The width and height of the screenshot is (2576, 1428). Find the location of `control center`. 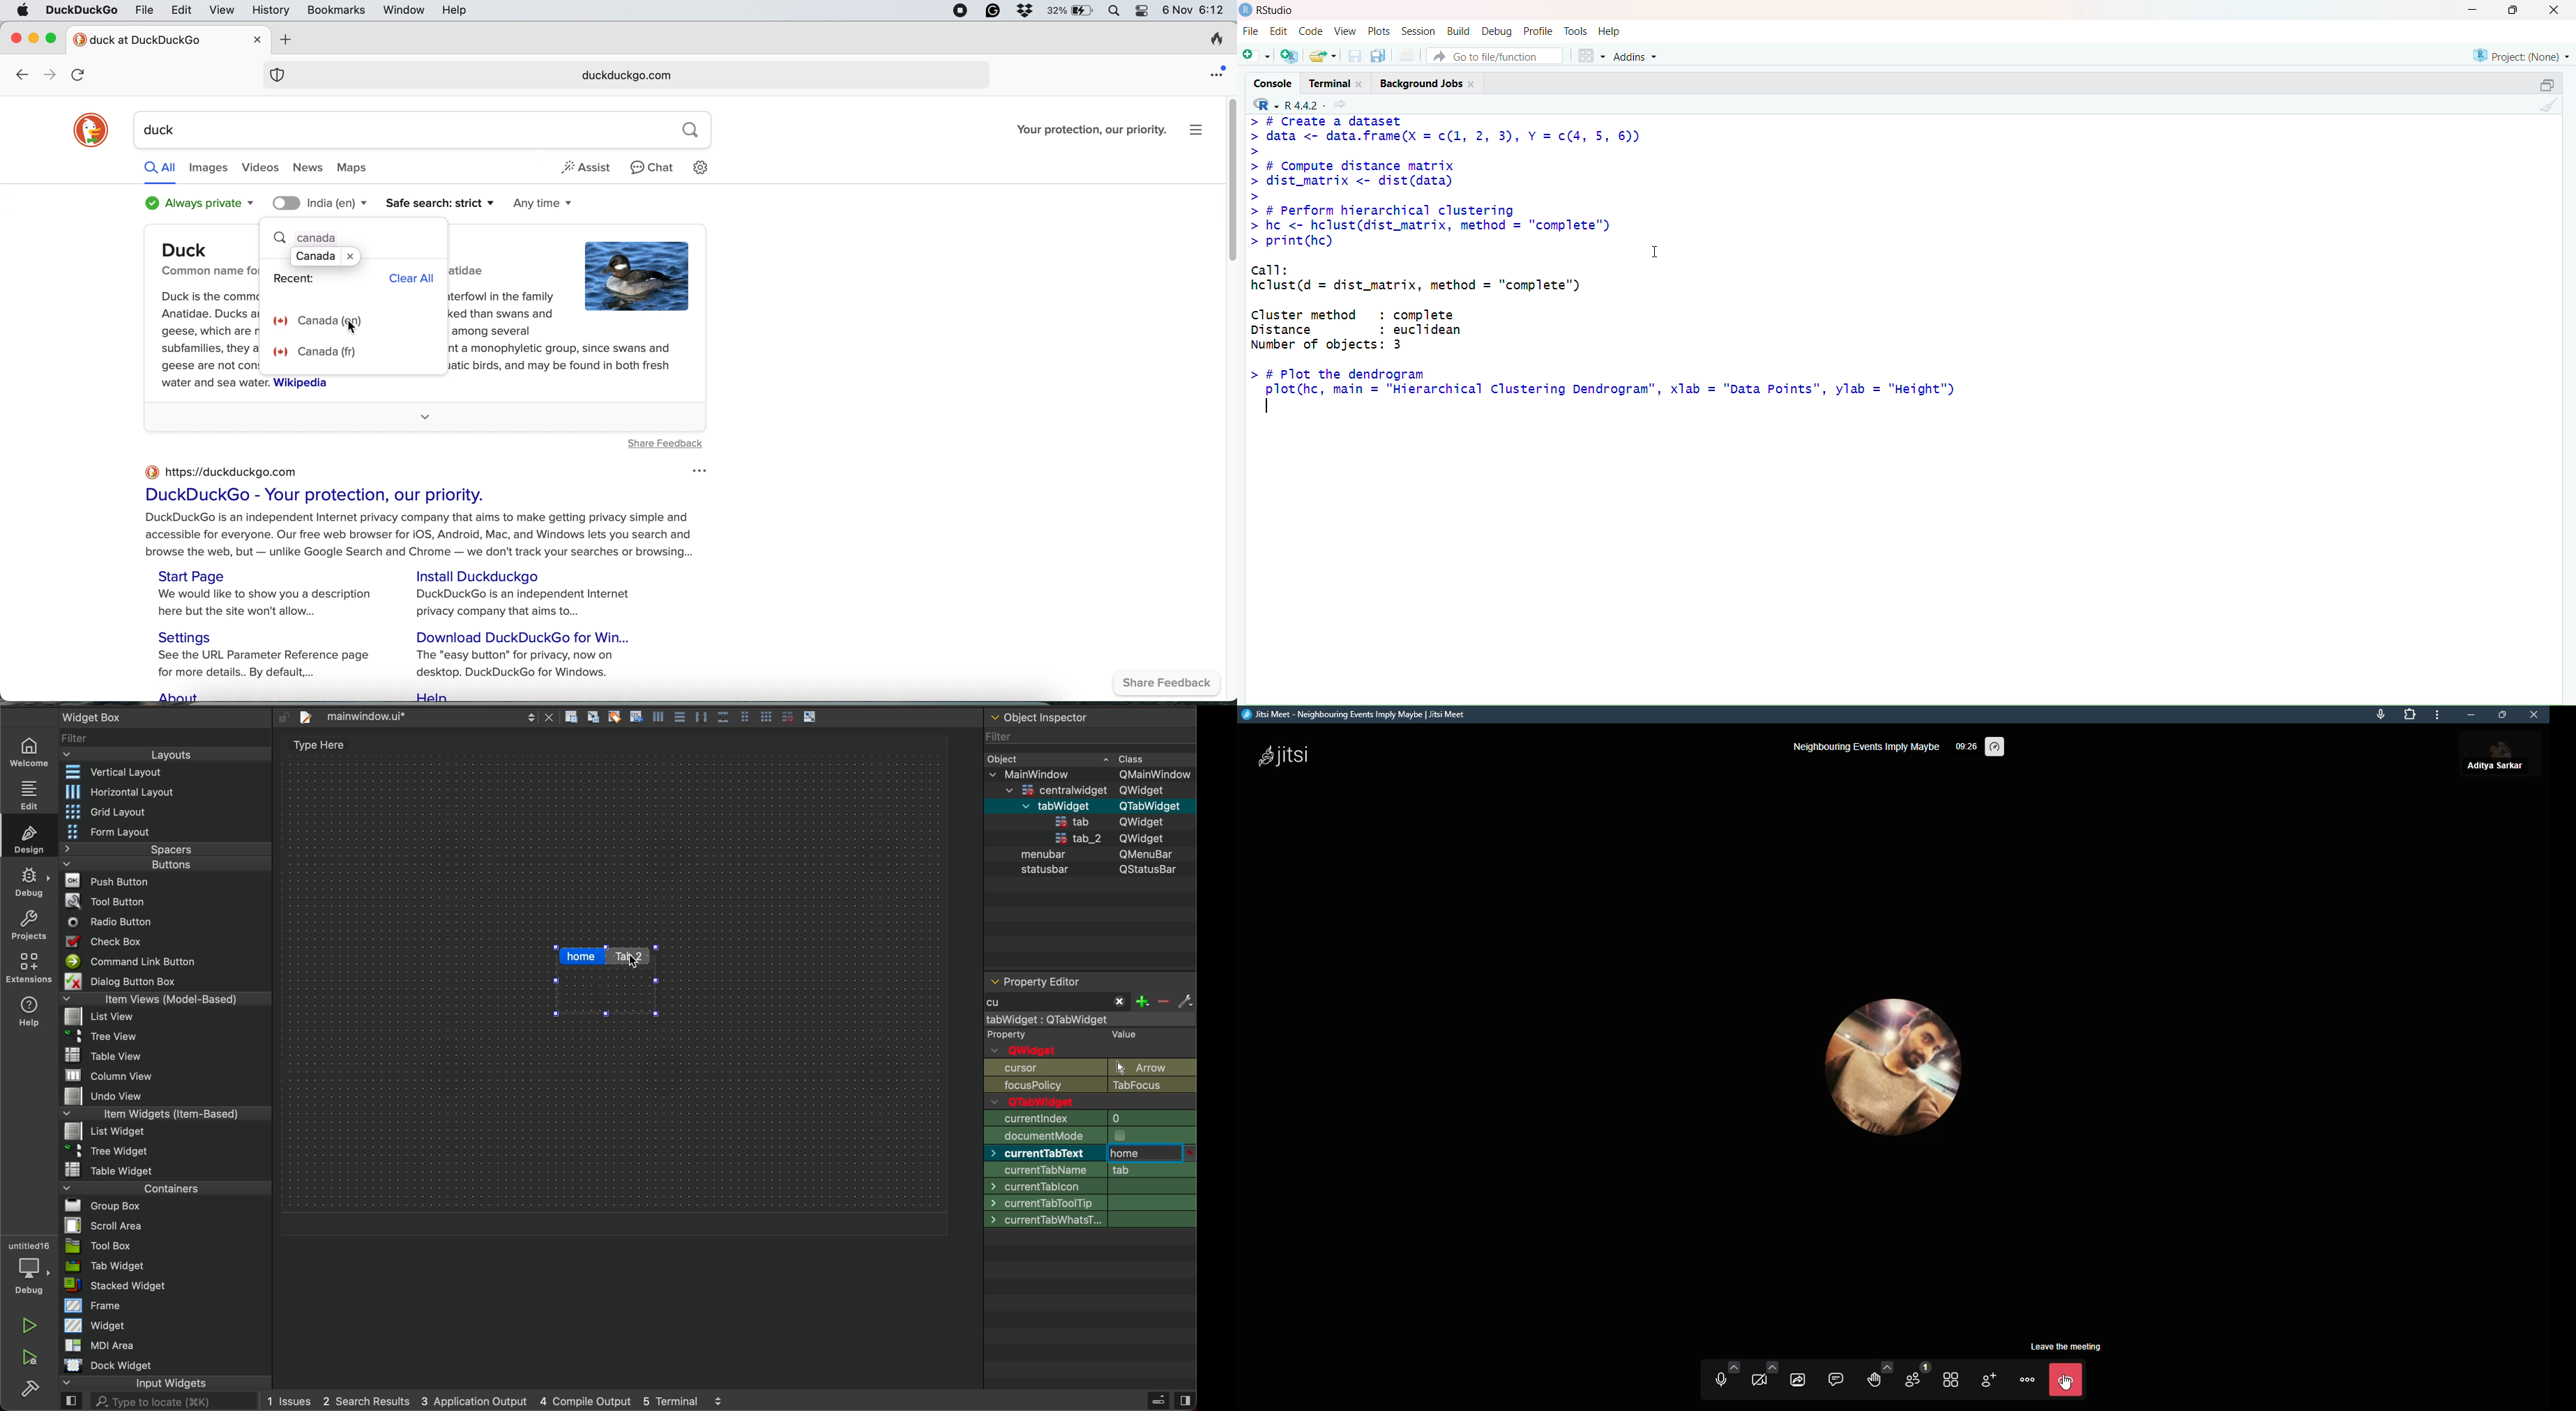

control center is located at coordinates (1143, 12).